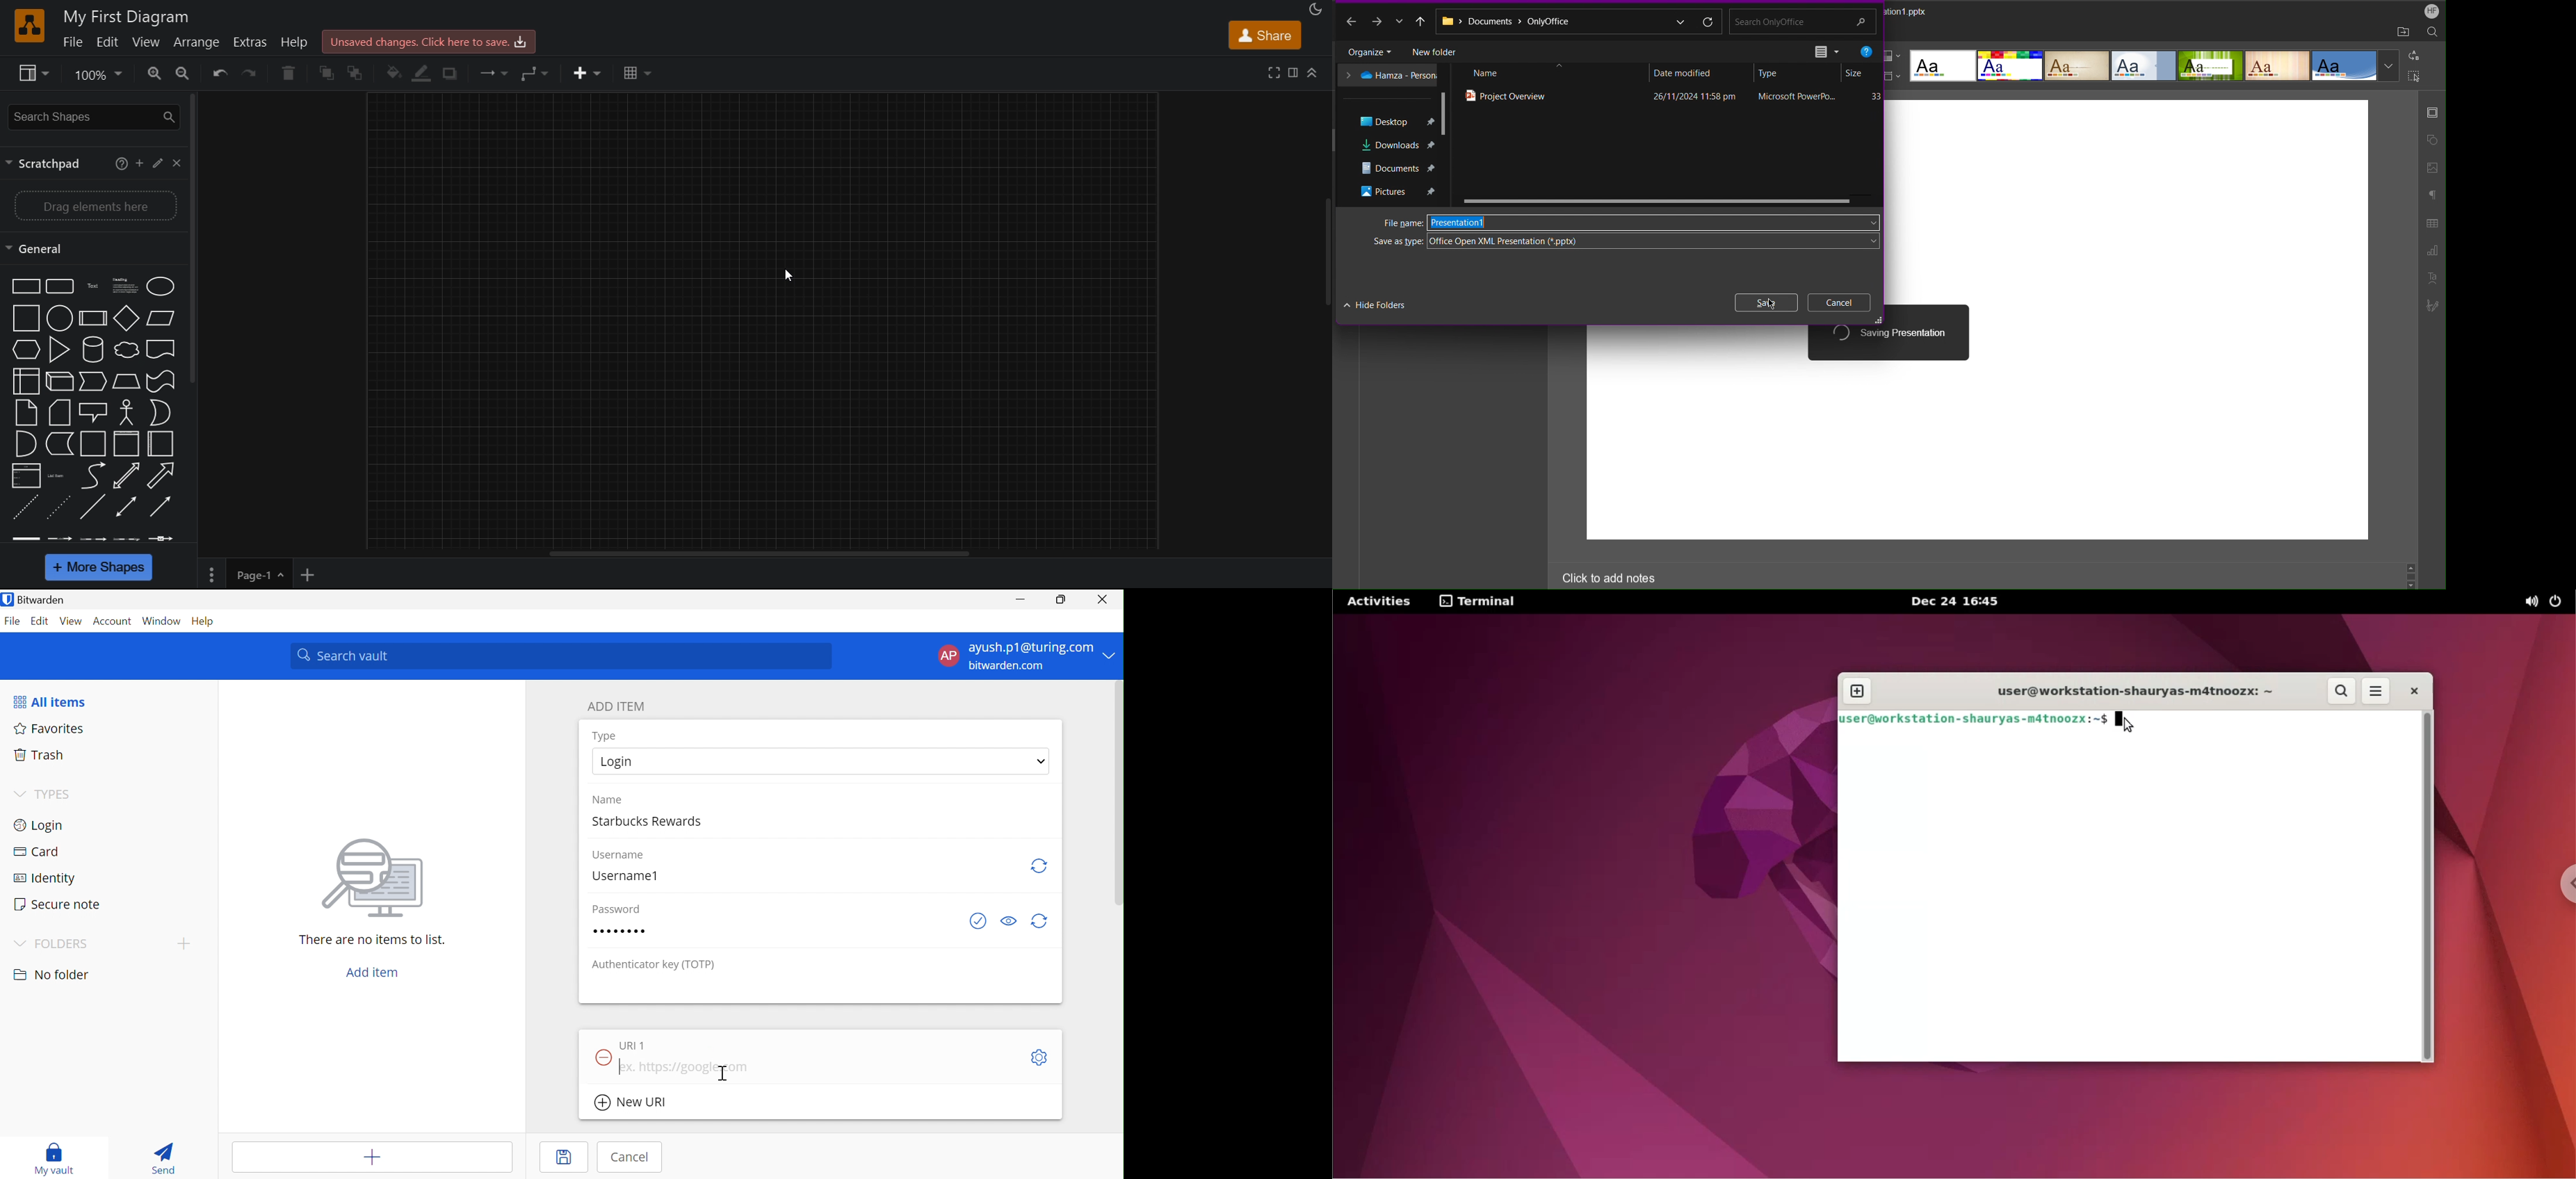  Describe the element at coordinates (329, 71) in the screenshot. I see `to front` at that location.